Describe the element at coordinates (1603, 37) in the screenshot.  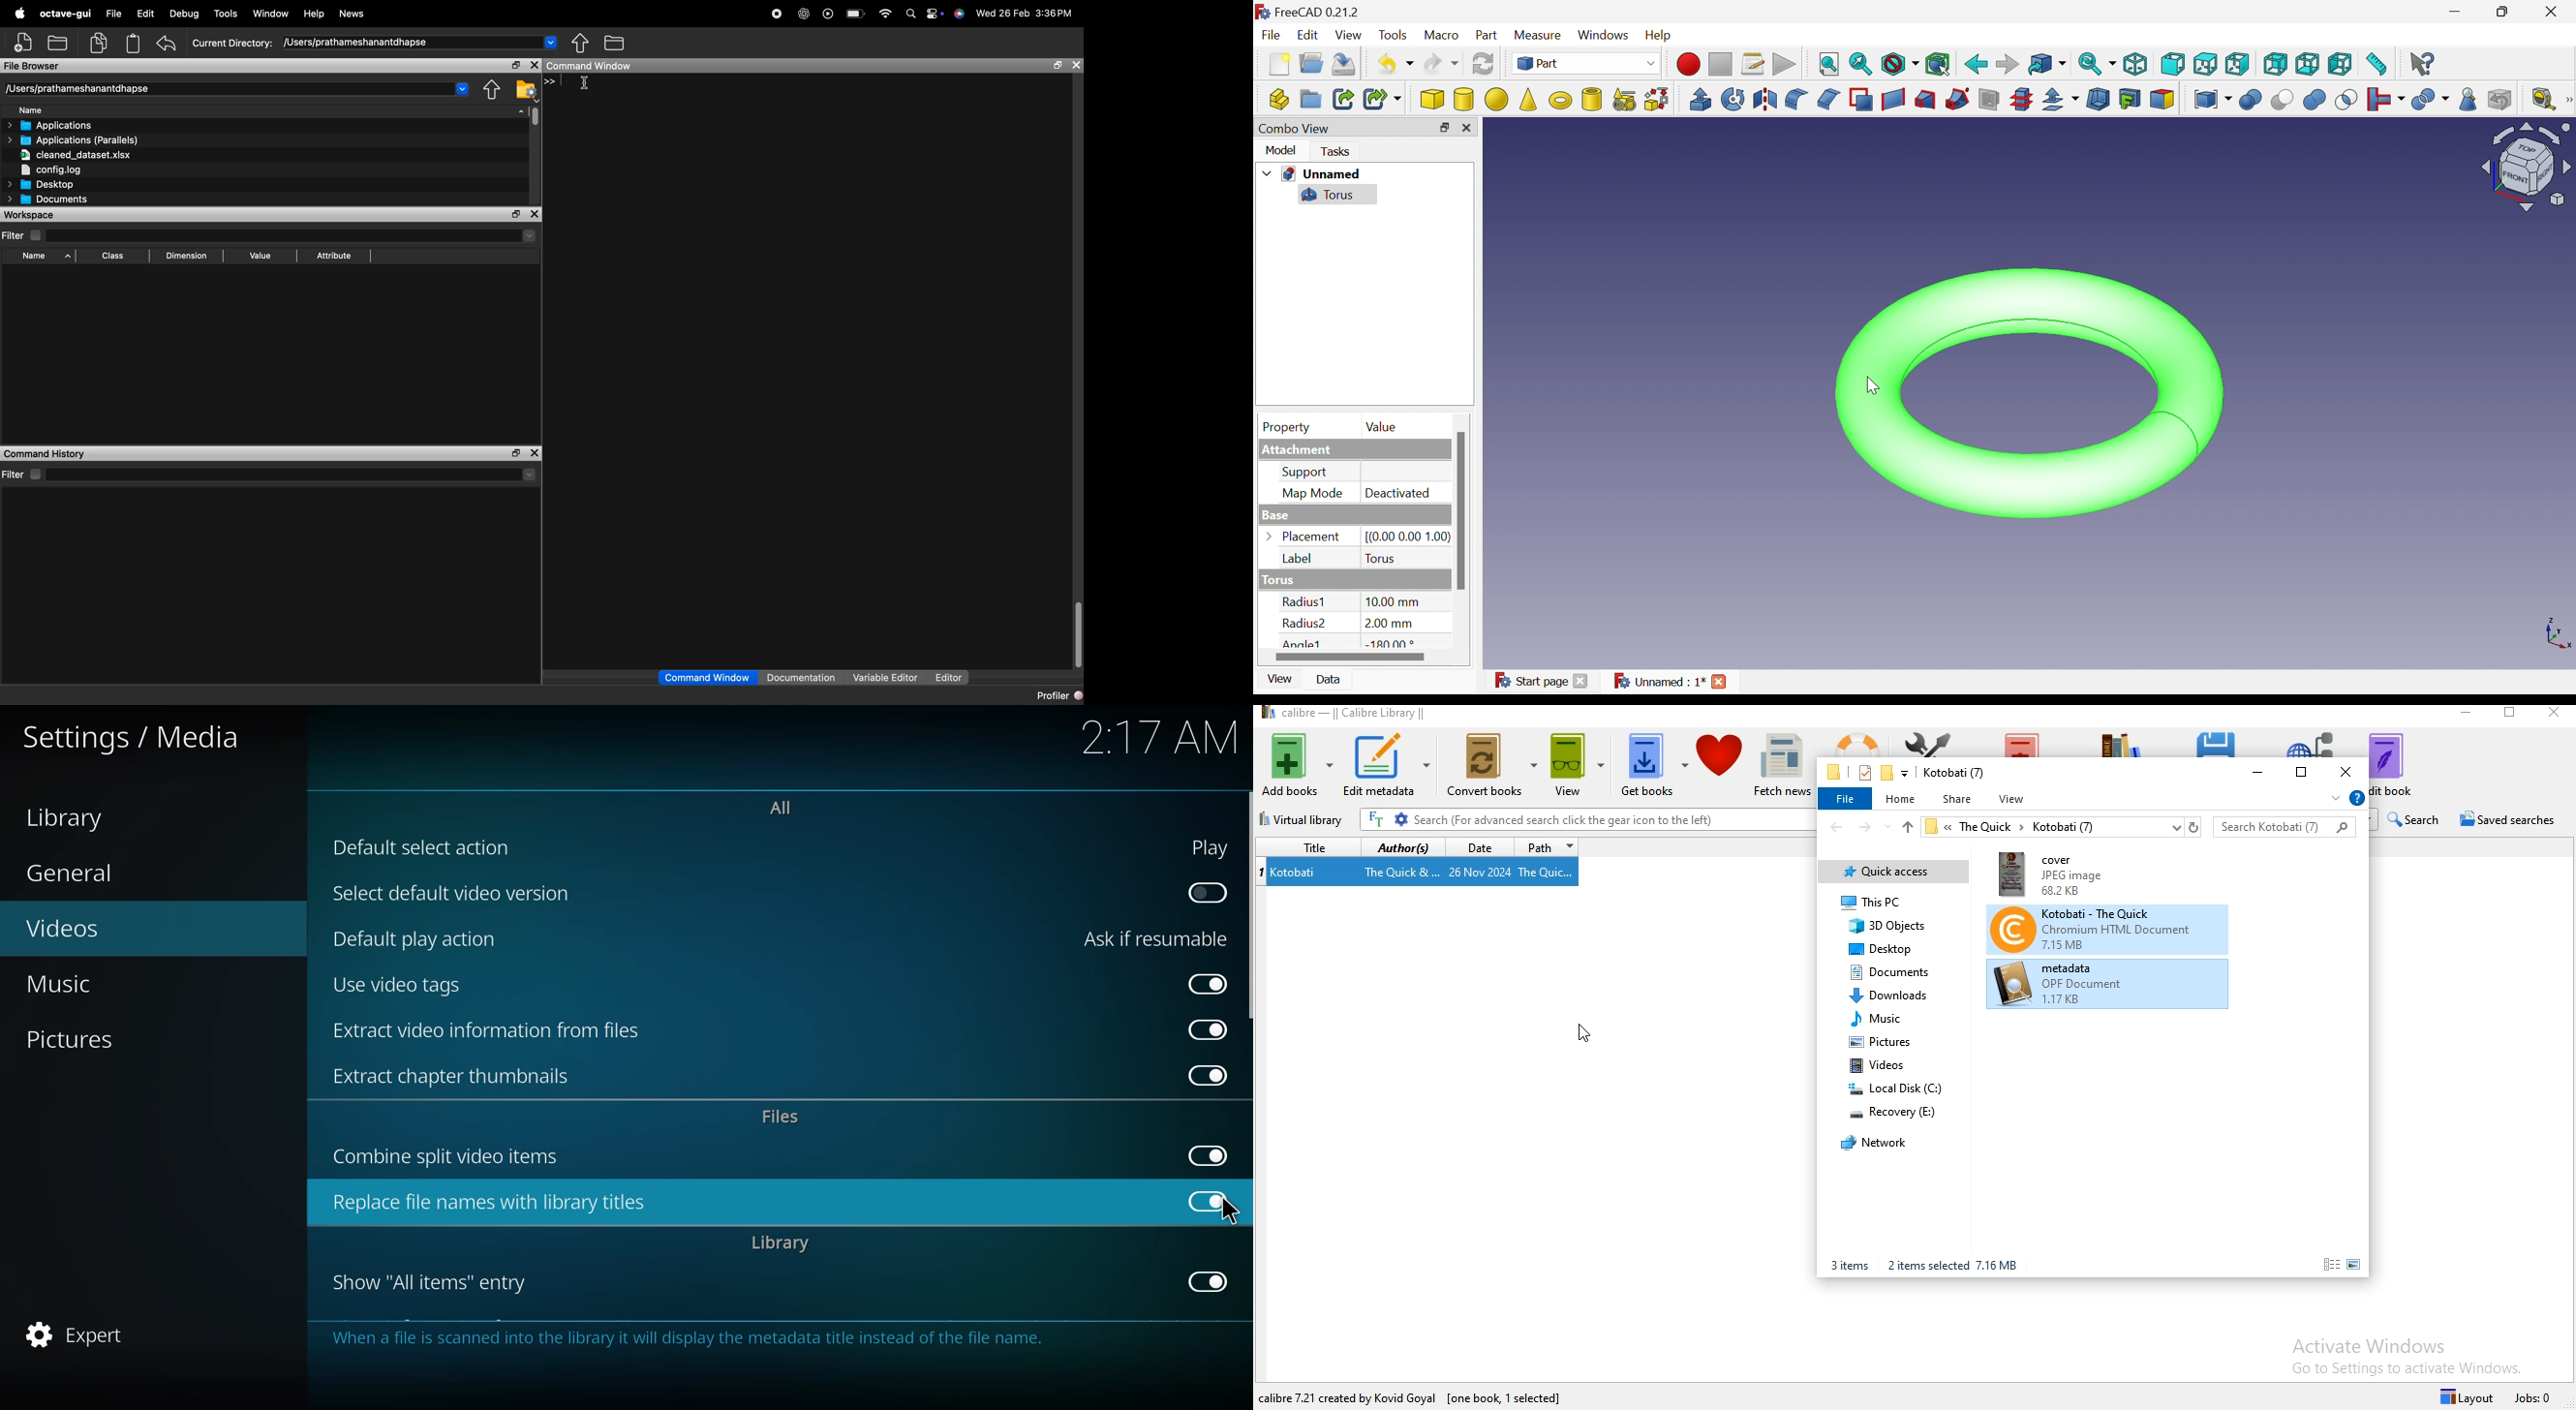
I see `Windows` at that location.